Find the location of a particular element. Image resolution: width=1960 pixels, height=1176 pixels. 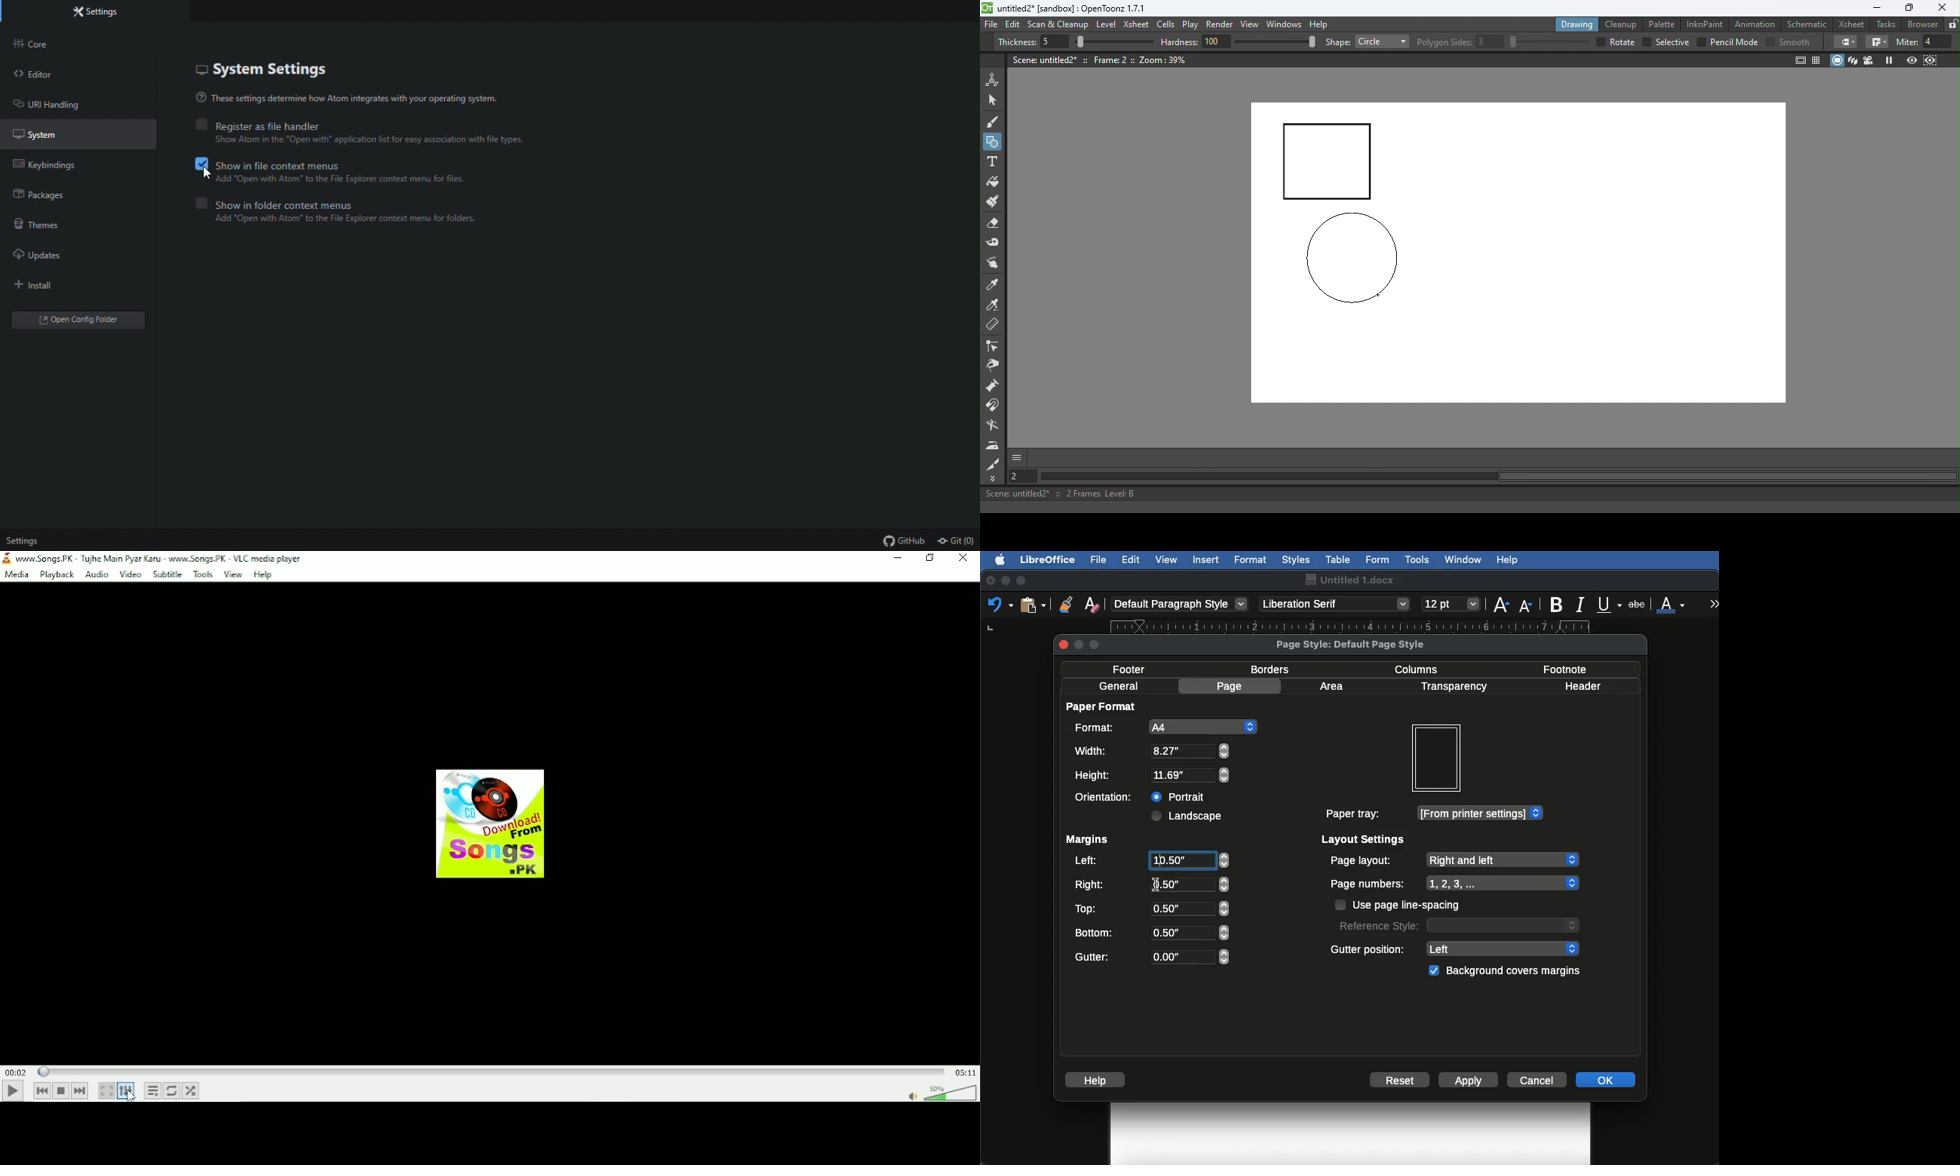

4 is located at coordinates (1938, 42).